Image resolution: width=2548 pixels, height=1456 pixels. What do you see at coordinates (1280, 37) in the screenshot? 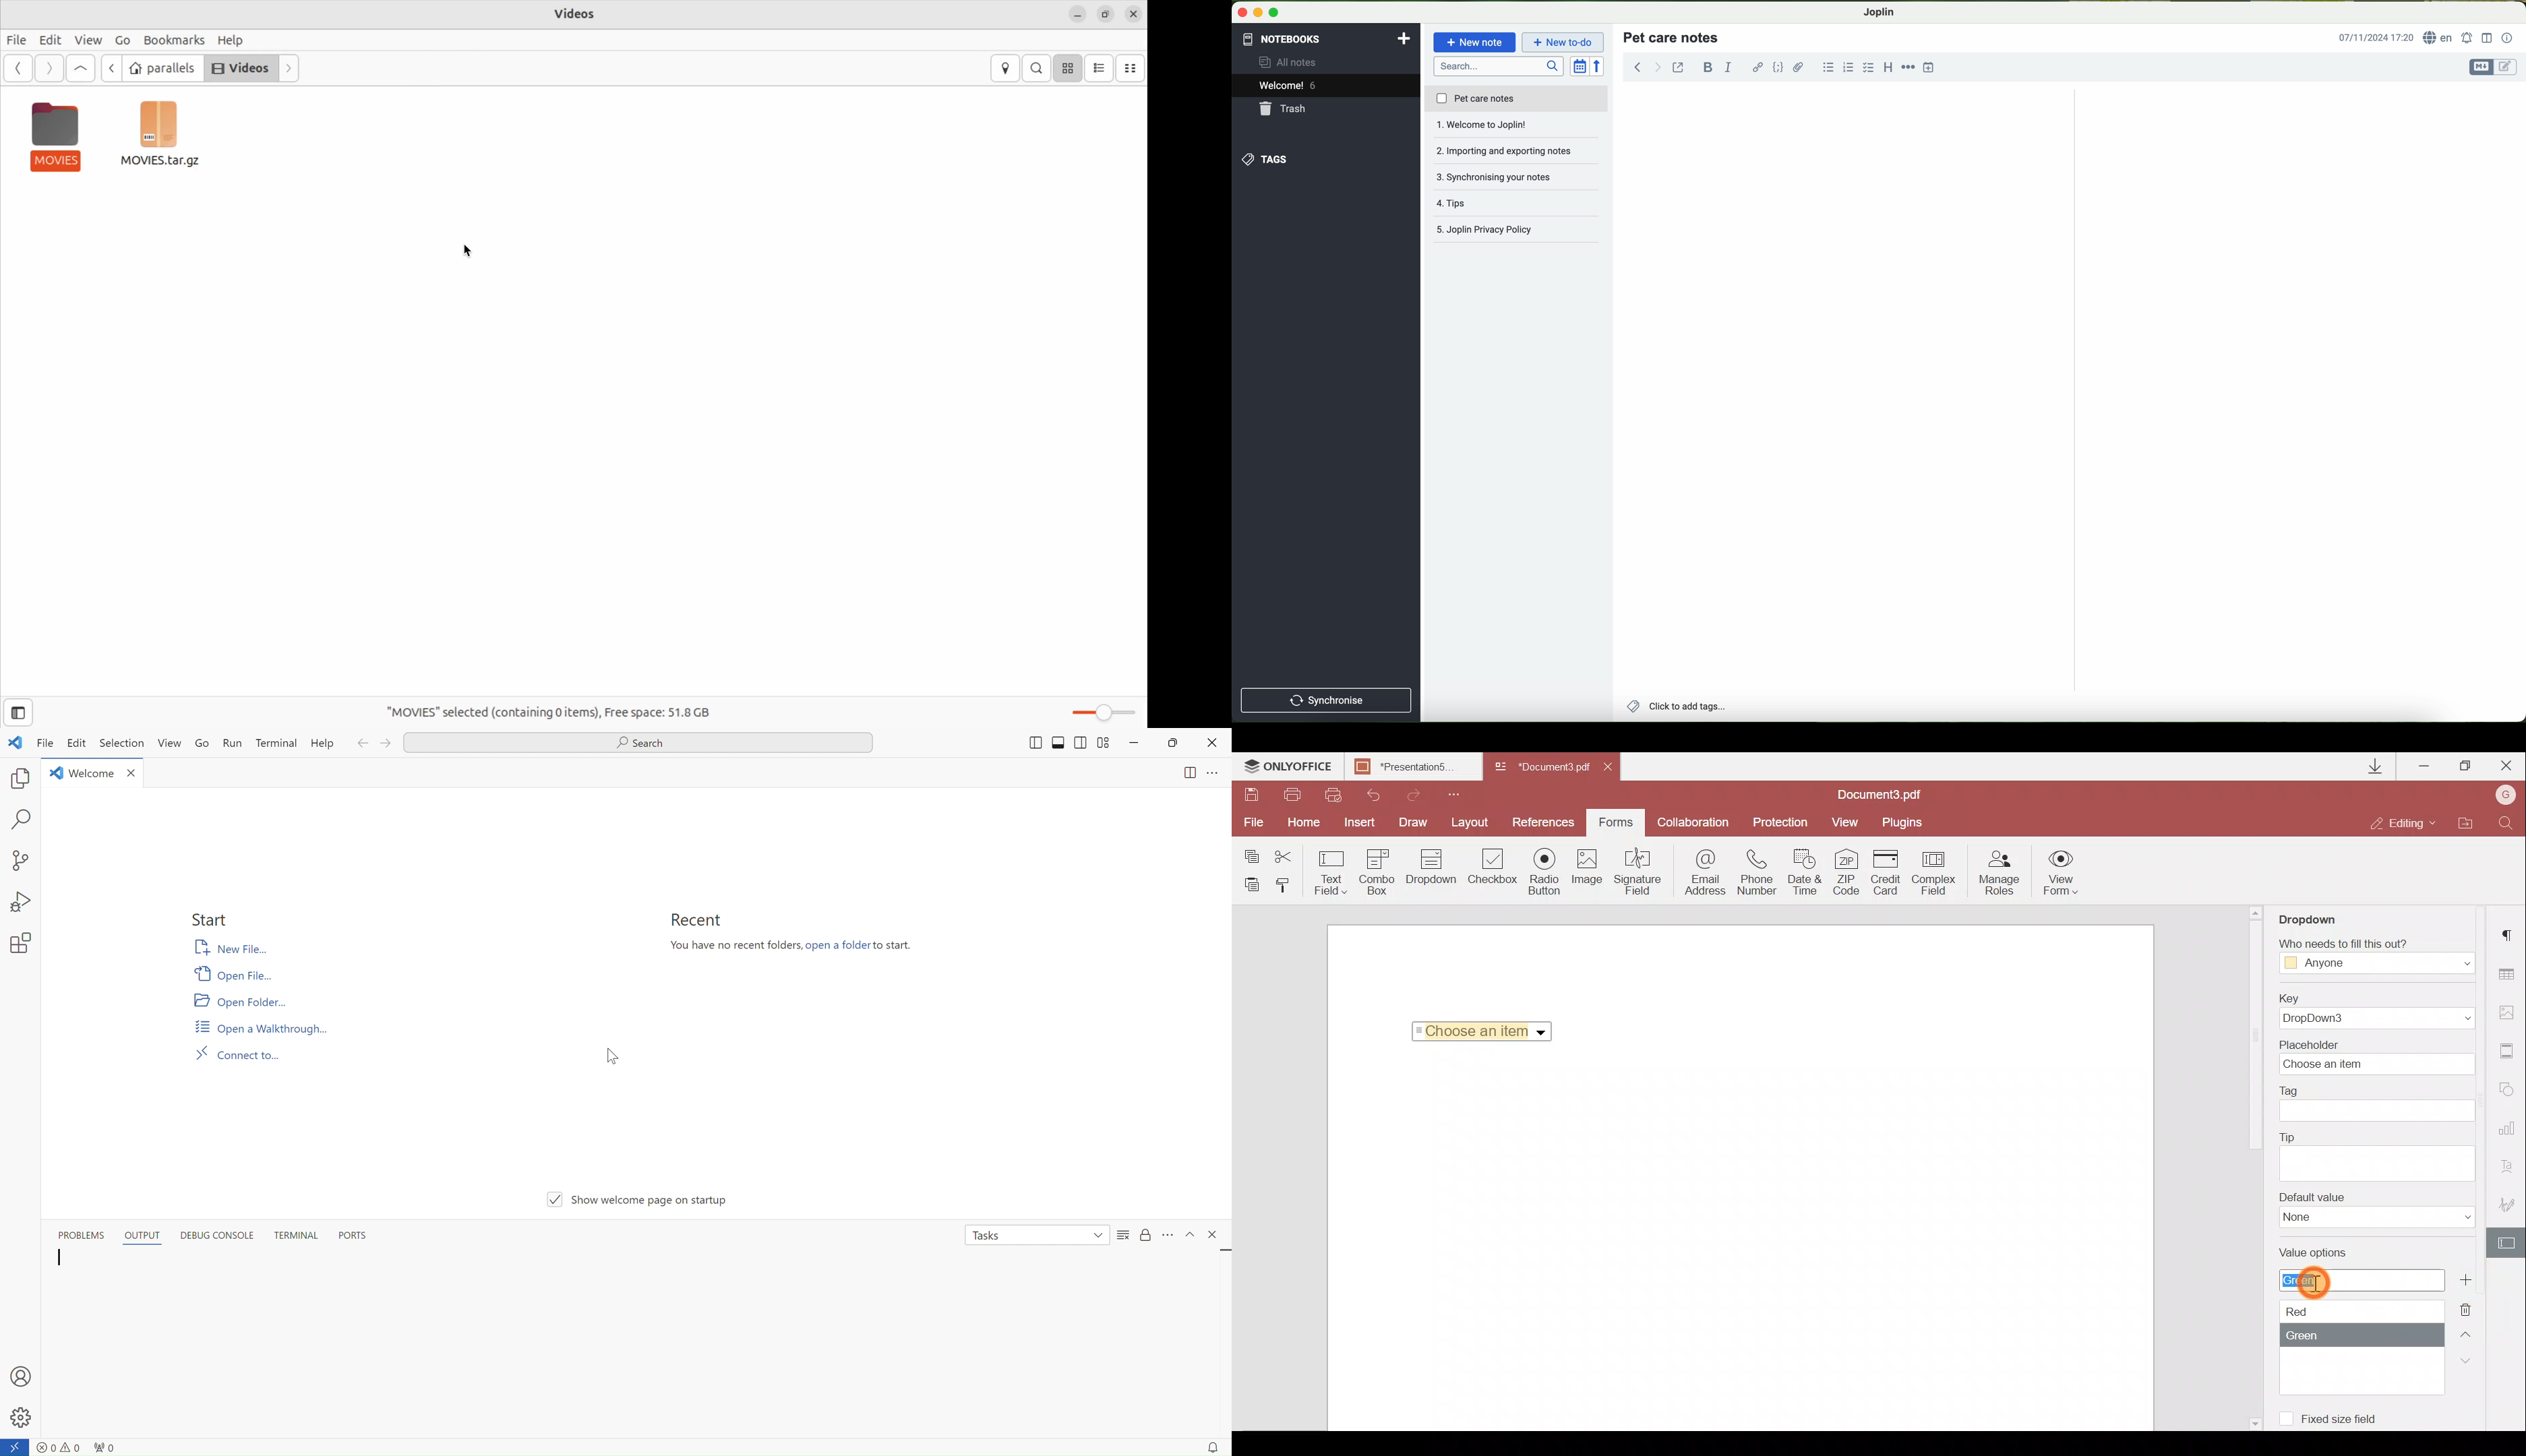
I see `notebooks` at bounding box center [1280, 37].